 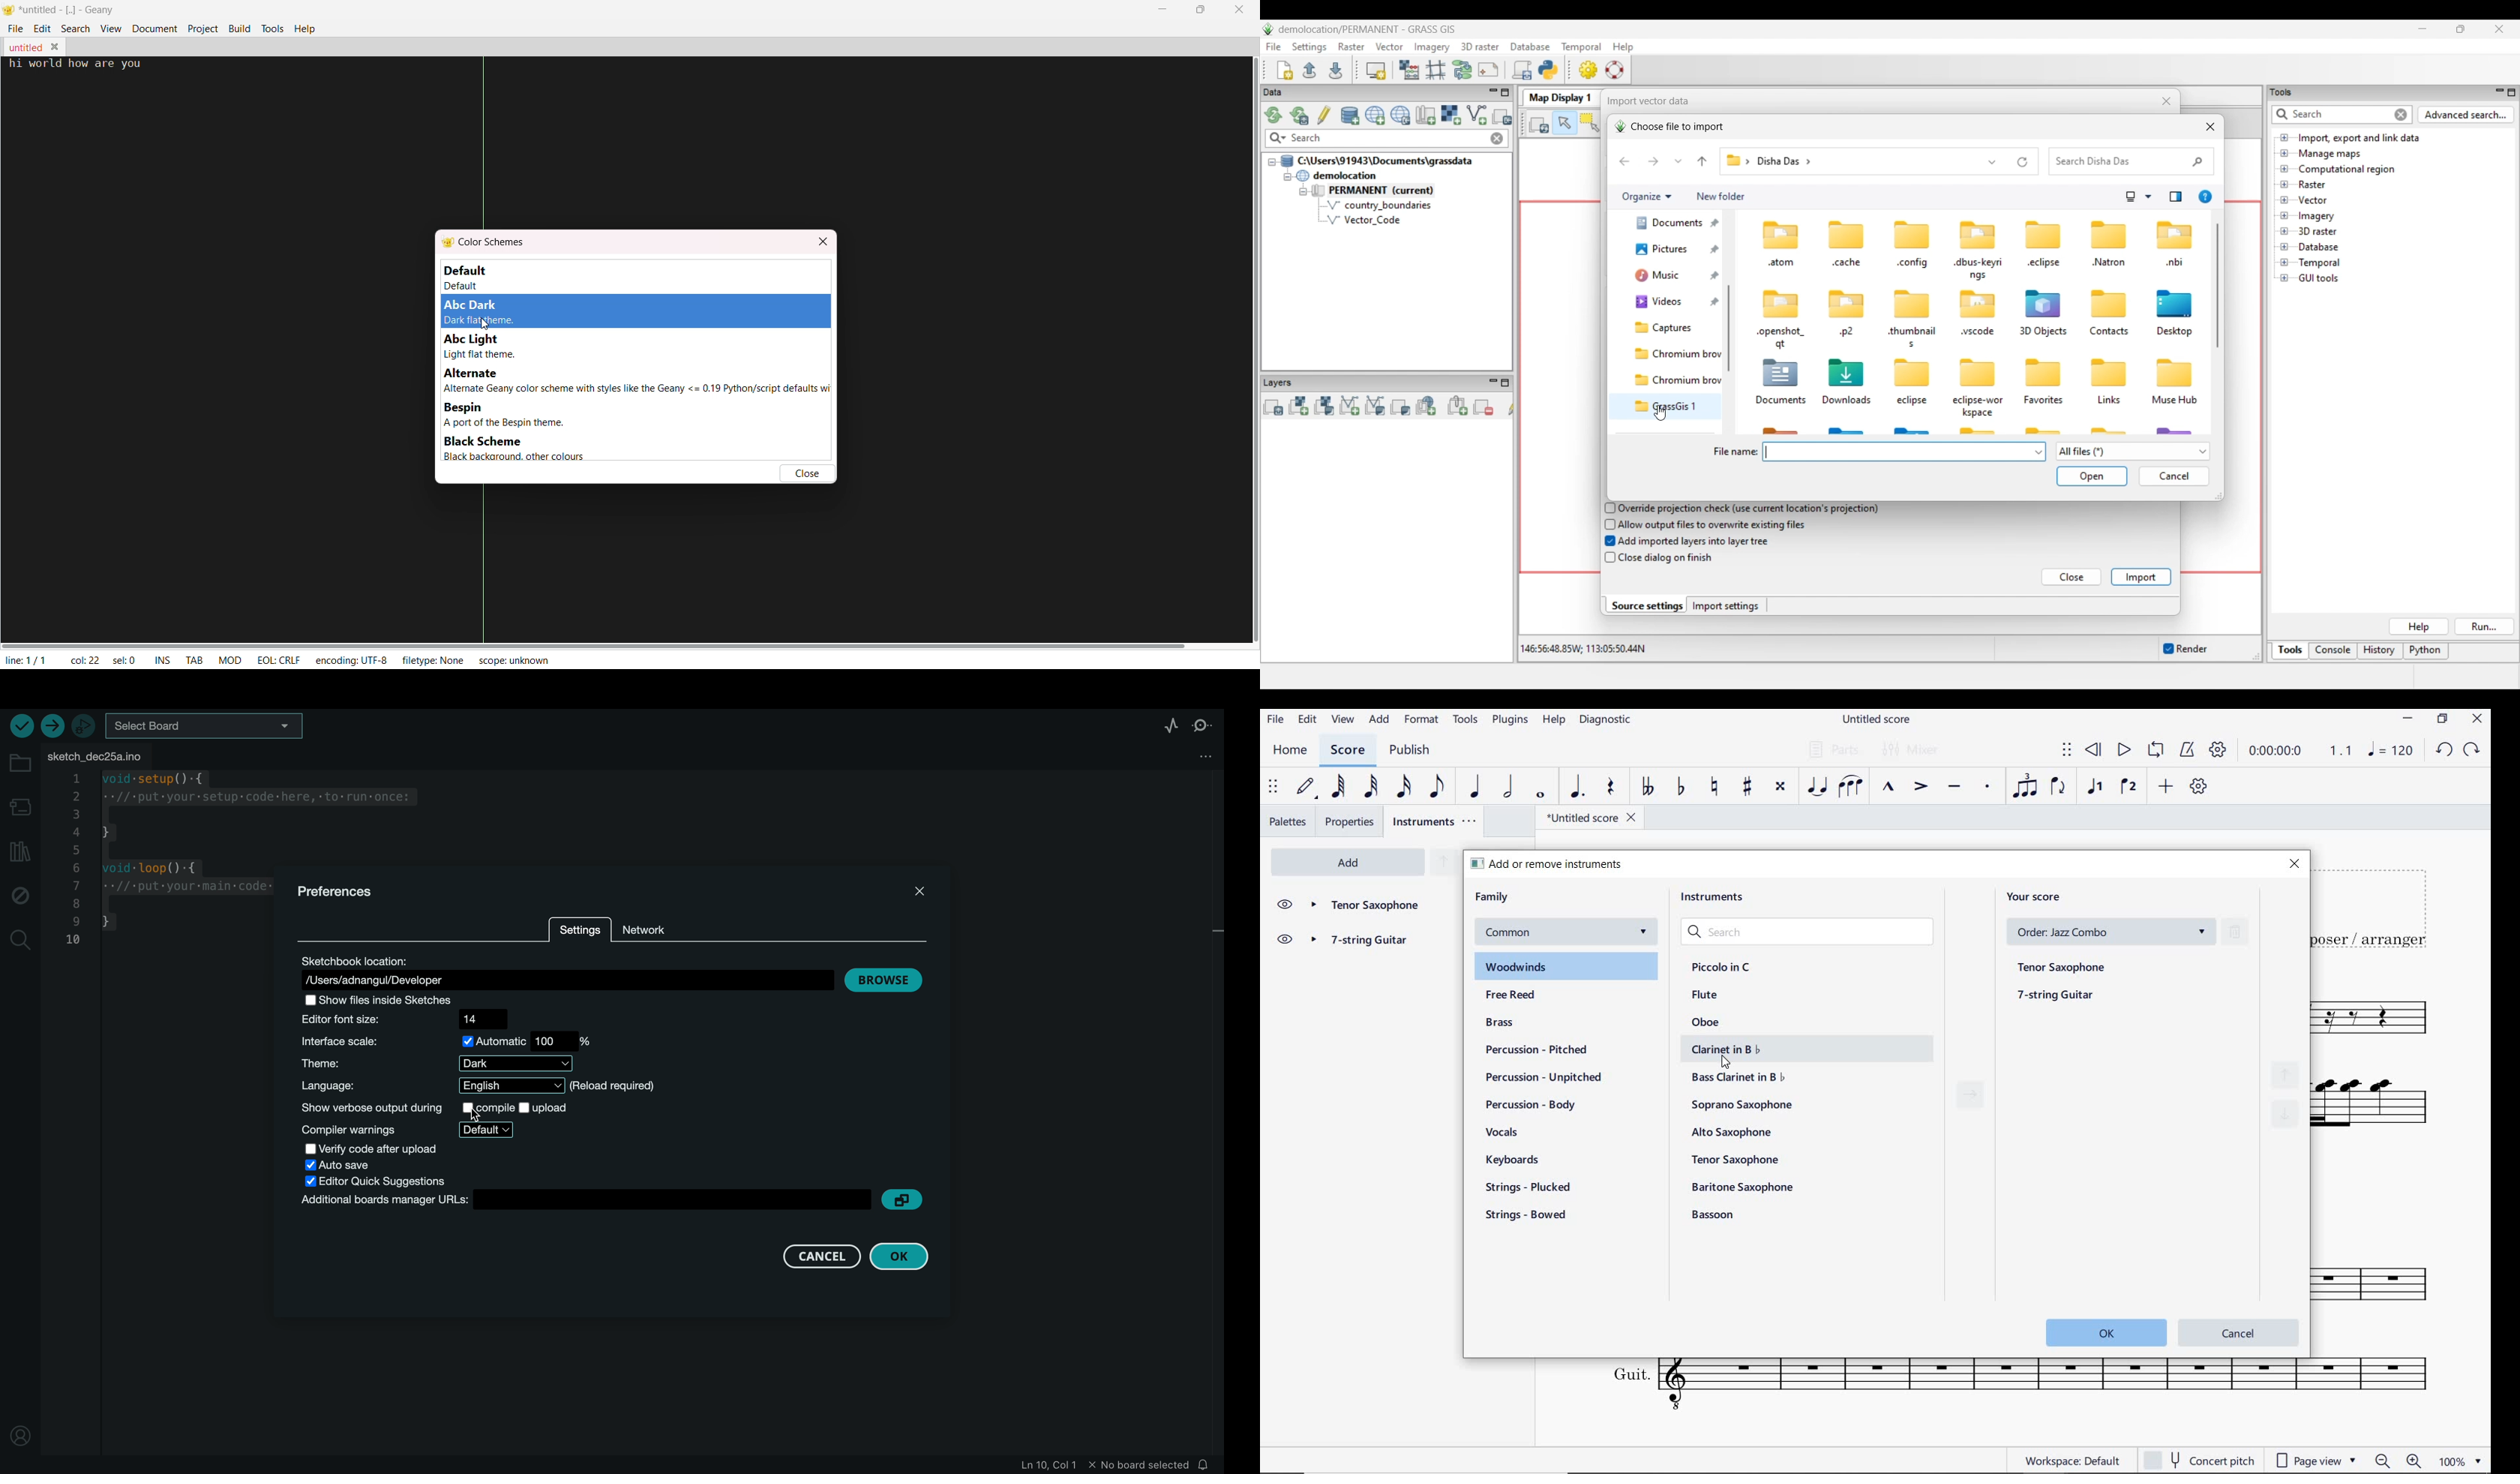 What do you see at coordinates (1714, 1215) in the screenshot?
I see `basson` at bounding box center [1714, 1215].